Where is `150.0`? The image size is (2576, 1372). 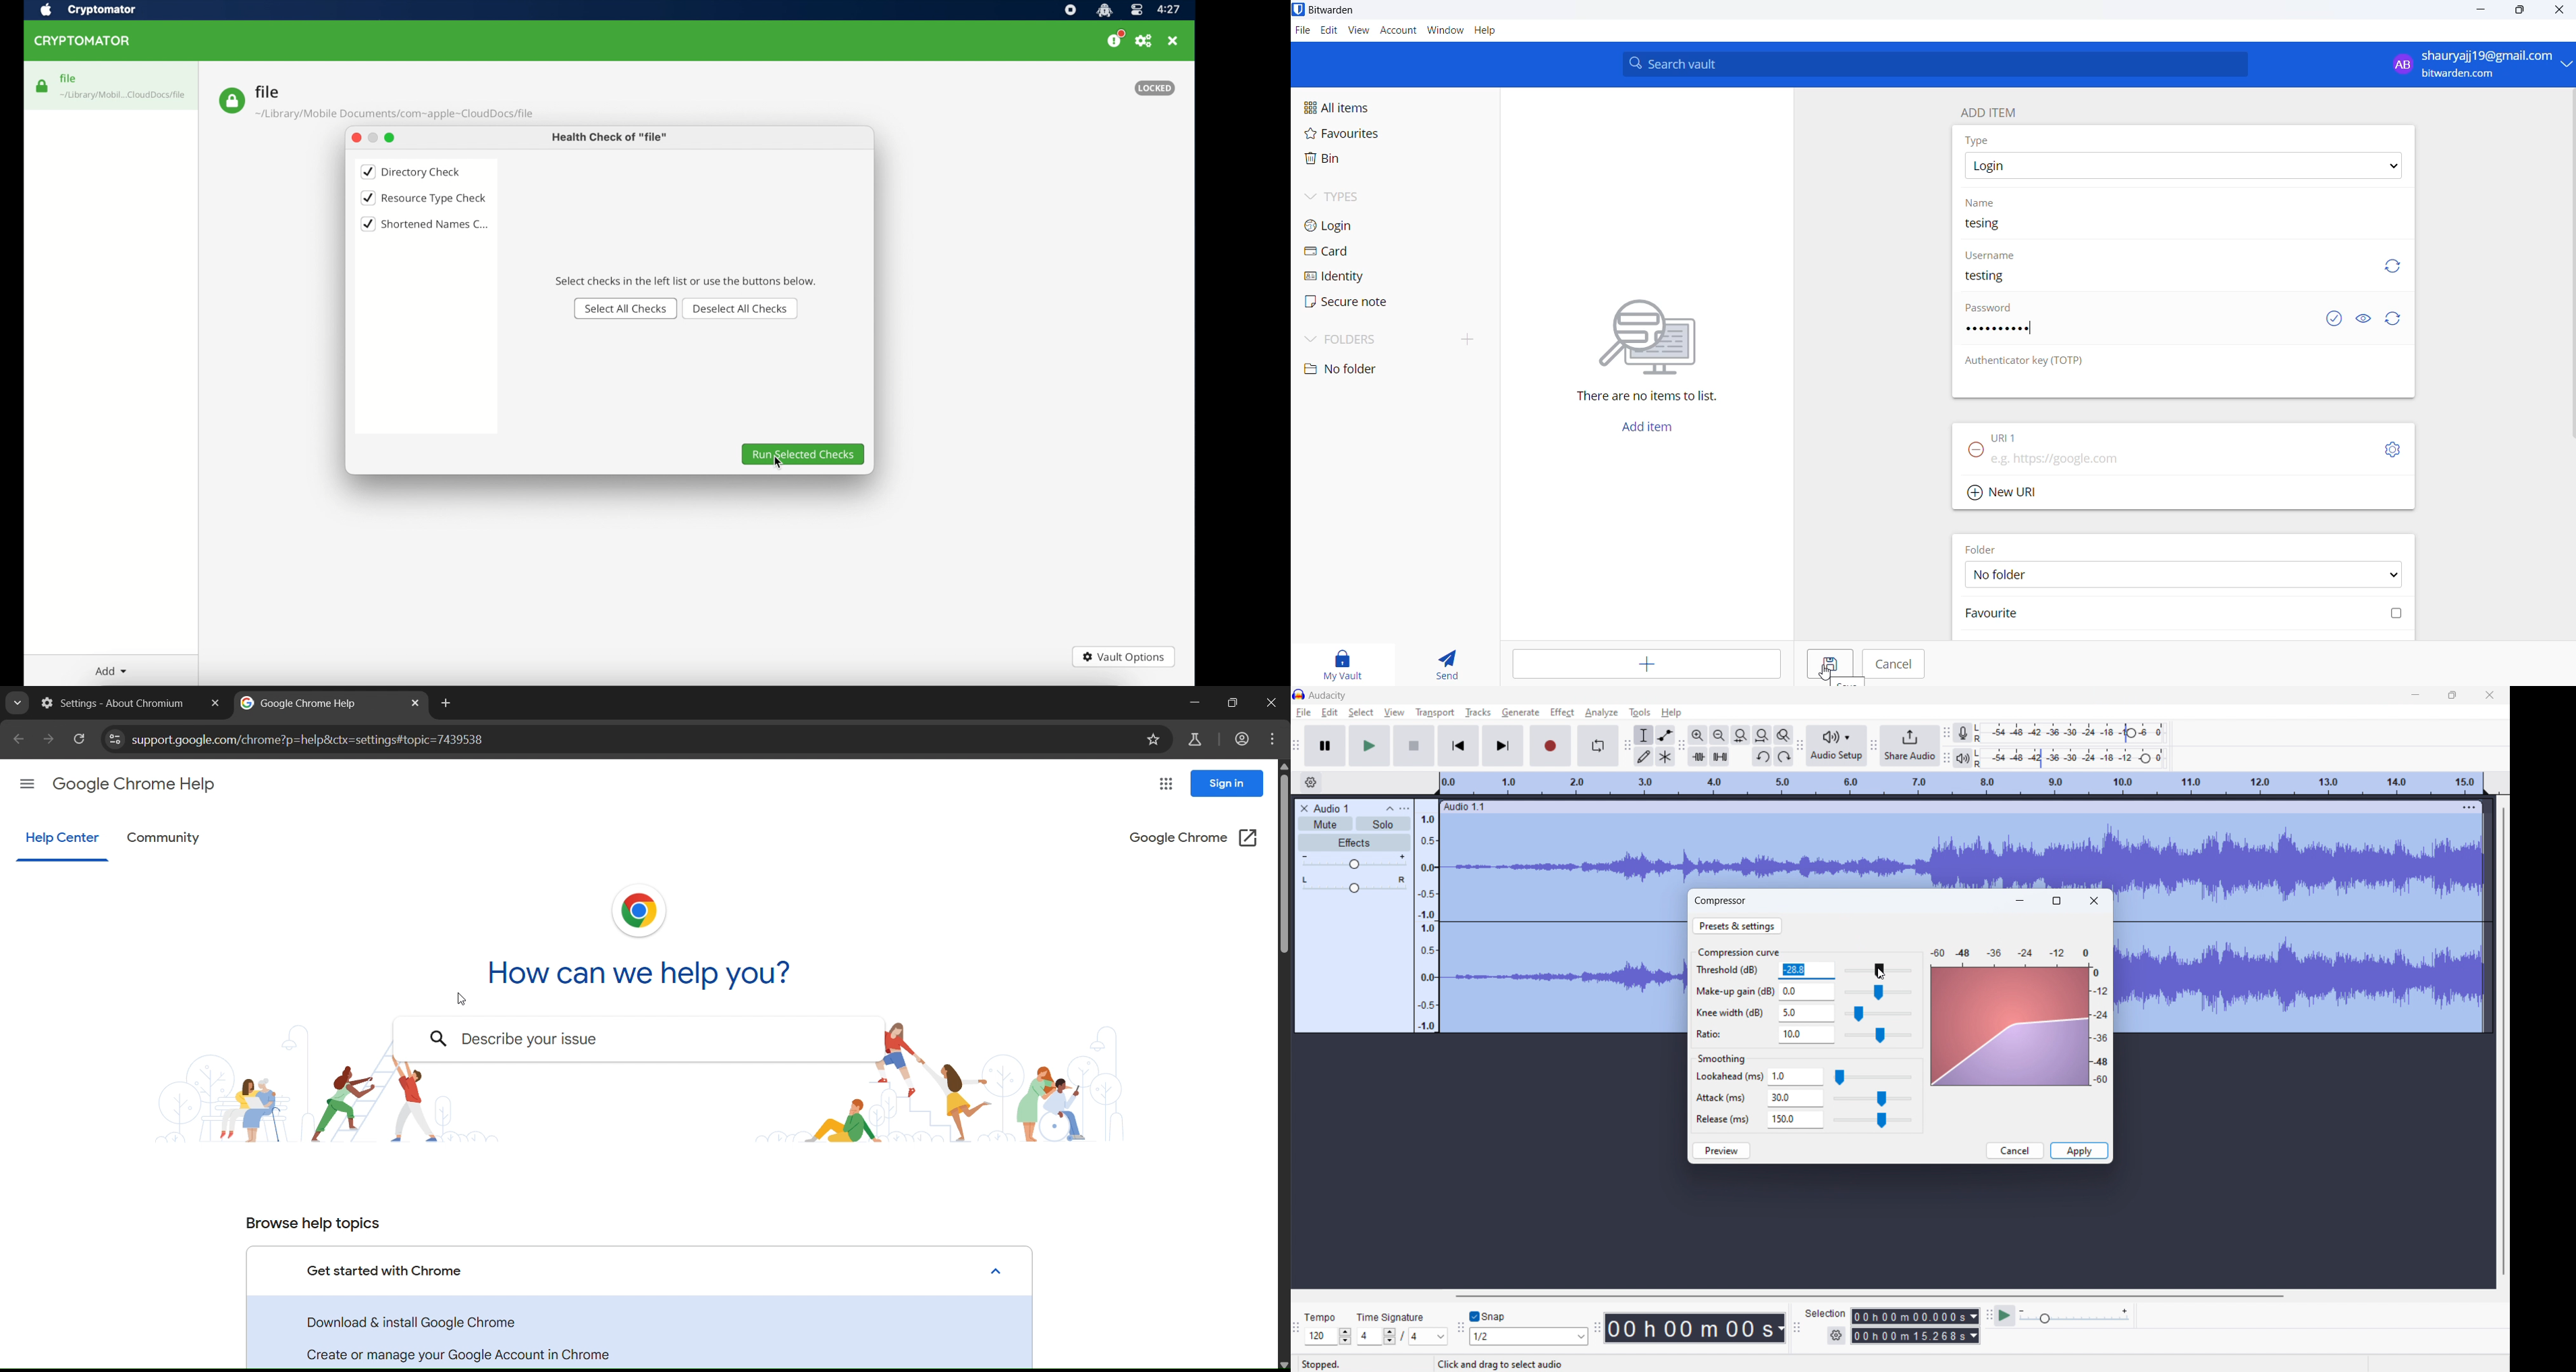 150.0 is located at coordinates (1796, 1120).